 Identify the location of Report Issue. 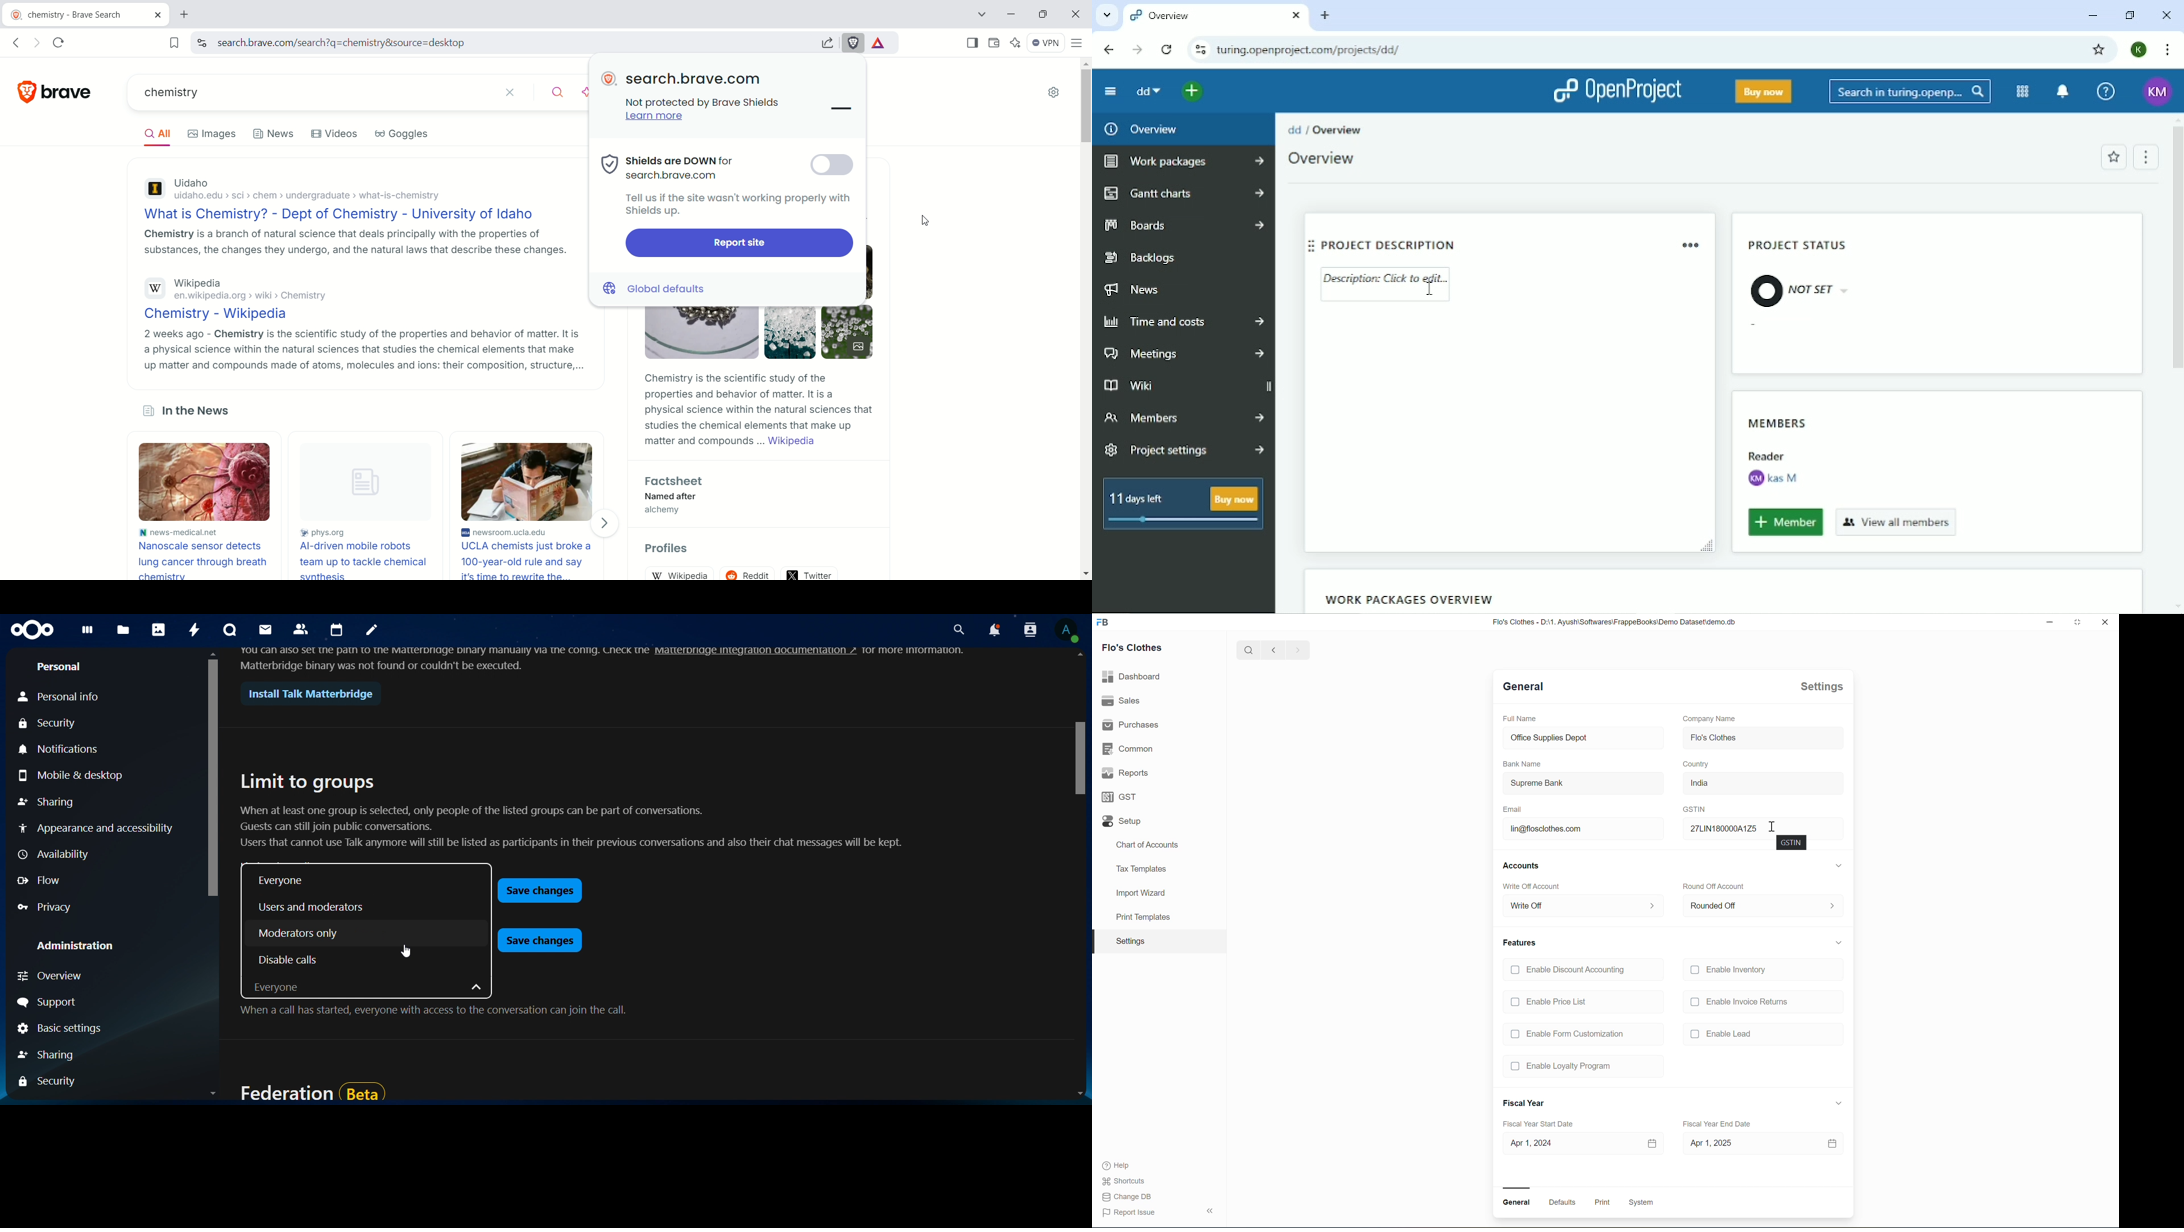
(1127, 1212).